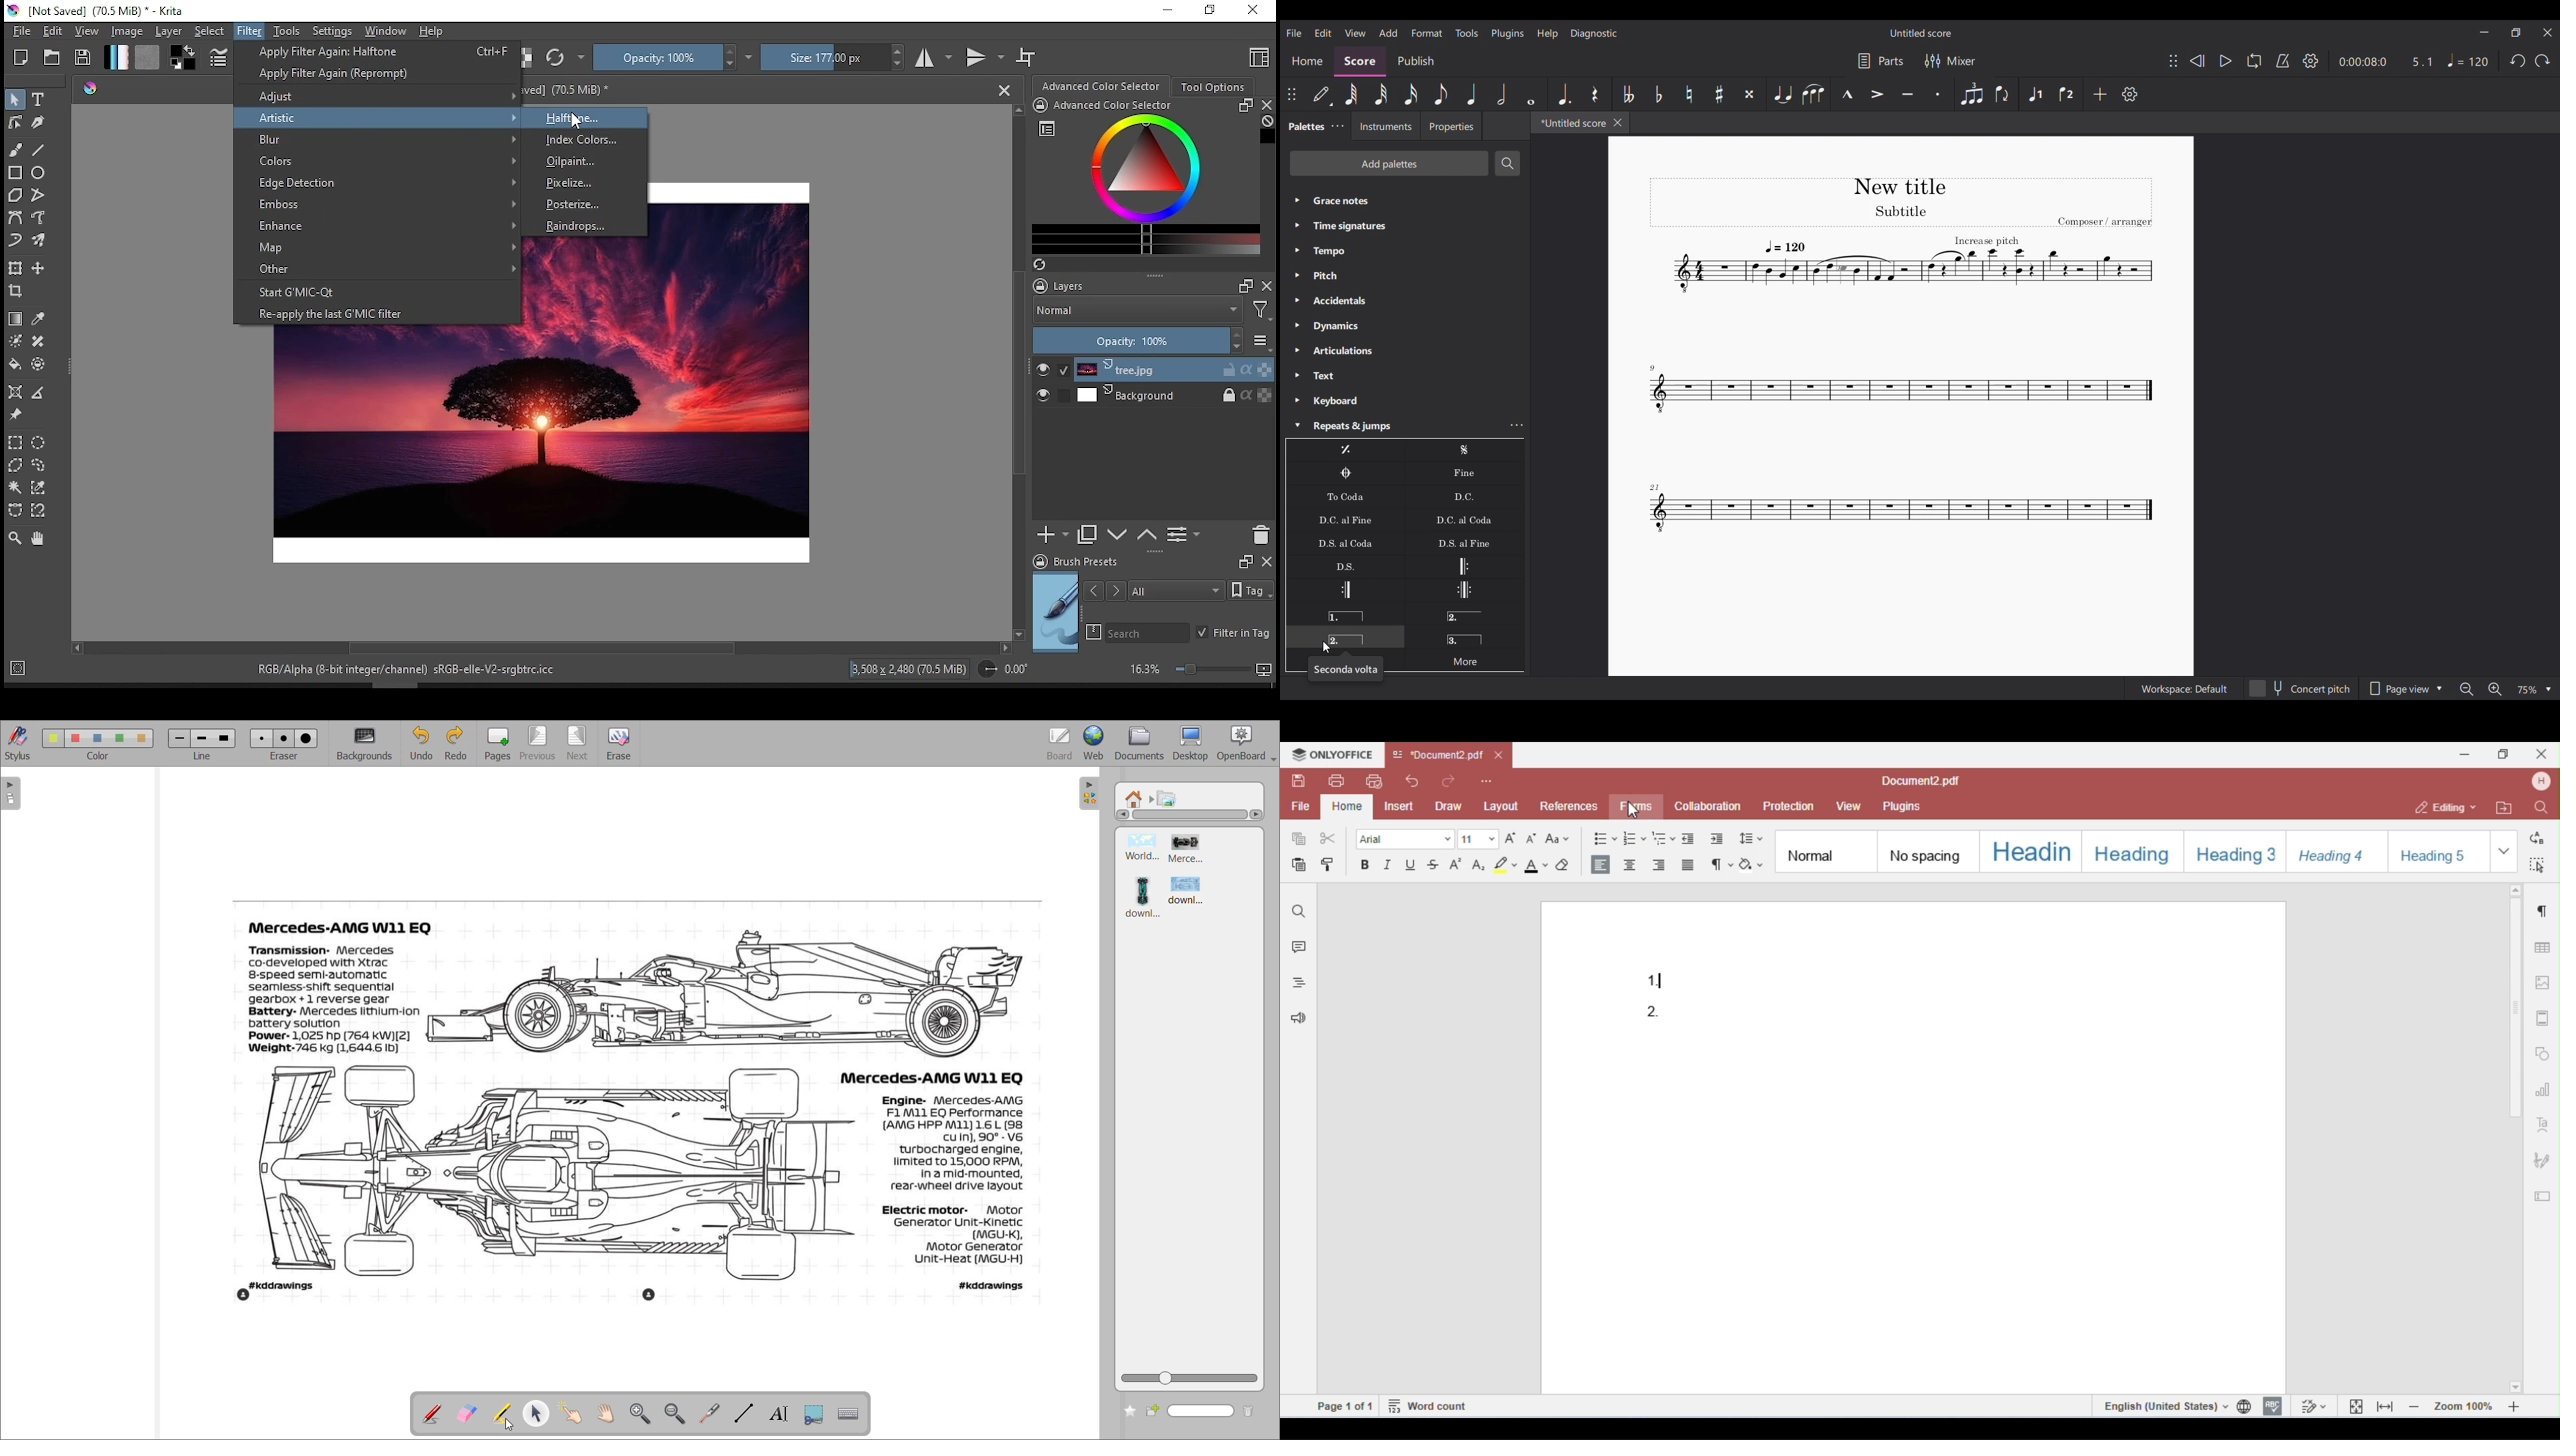  What do you see at coordinates (38, 340) in the screenshot?
I see `smart patch tool` at bounding box center [38, 340].